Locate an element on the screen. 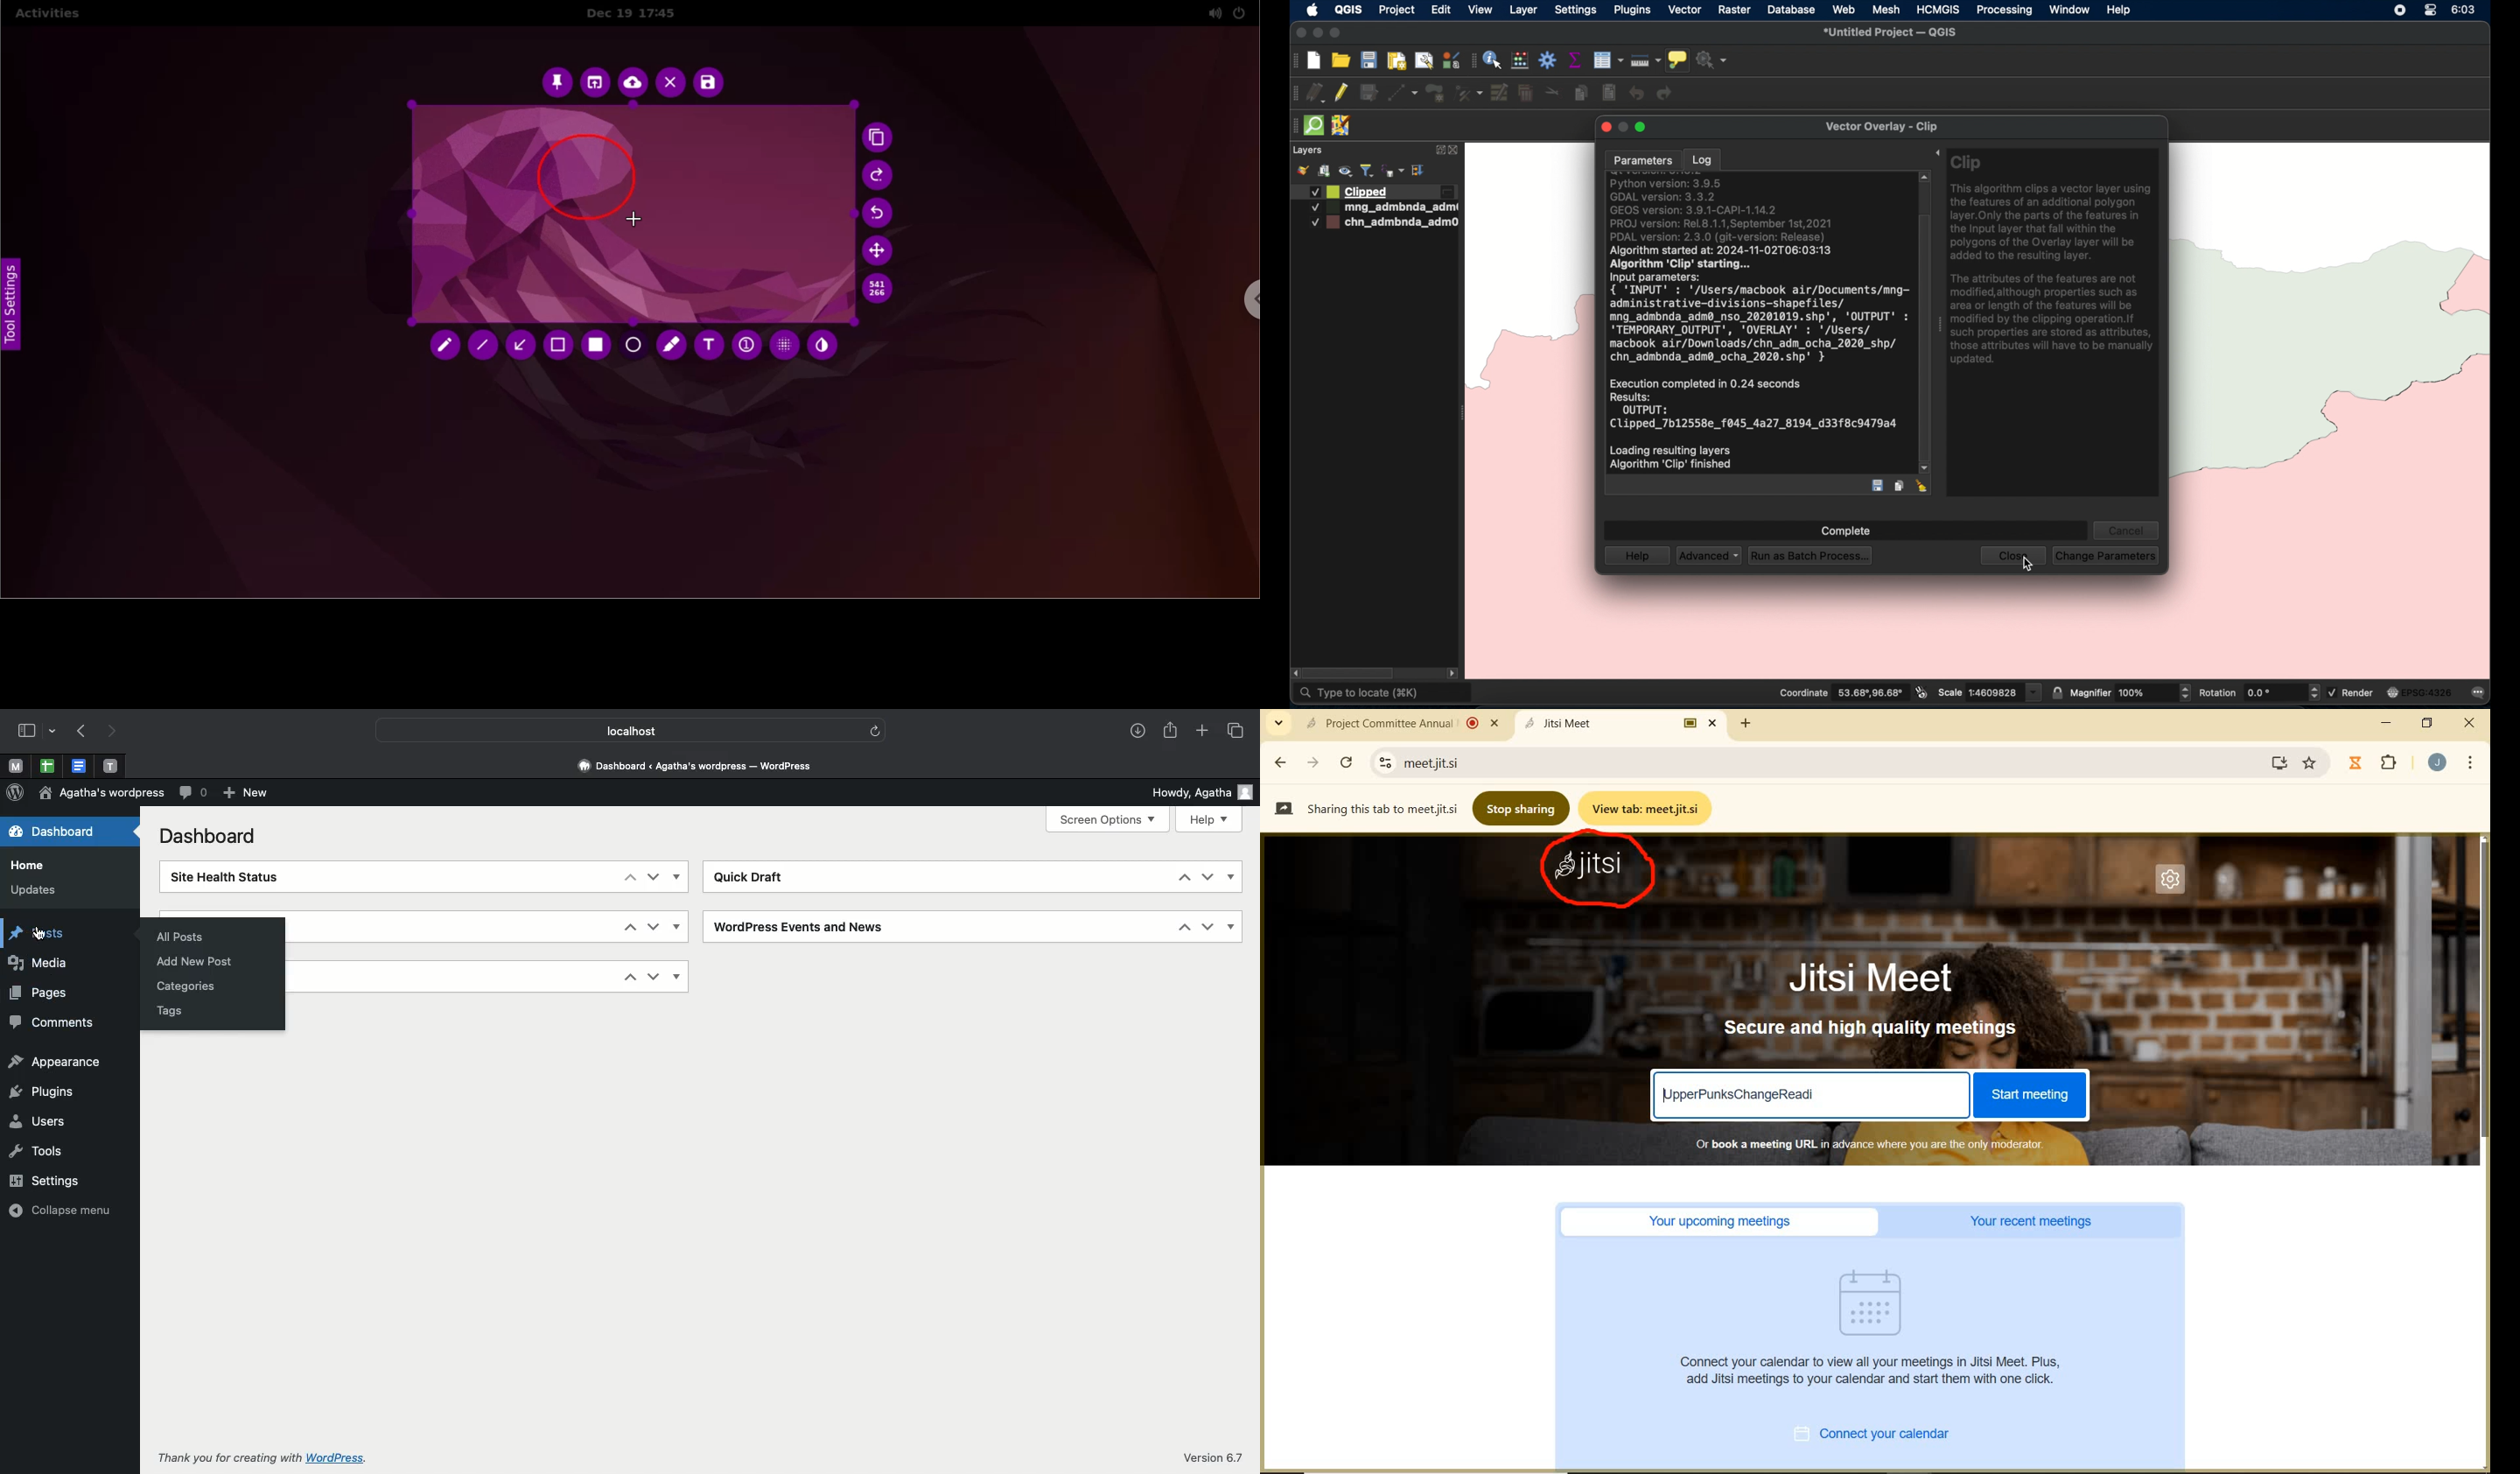 The height and width of the screenshot is (1484, 2520). text tab is located at coordinates (110, 762).